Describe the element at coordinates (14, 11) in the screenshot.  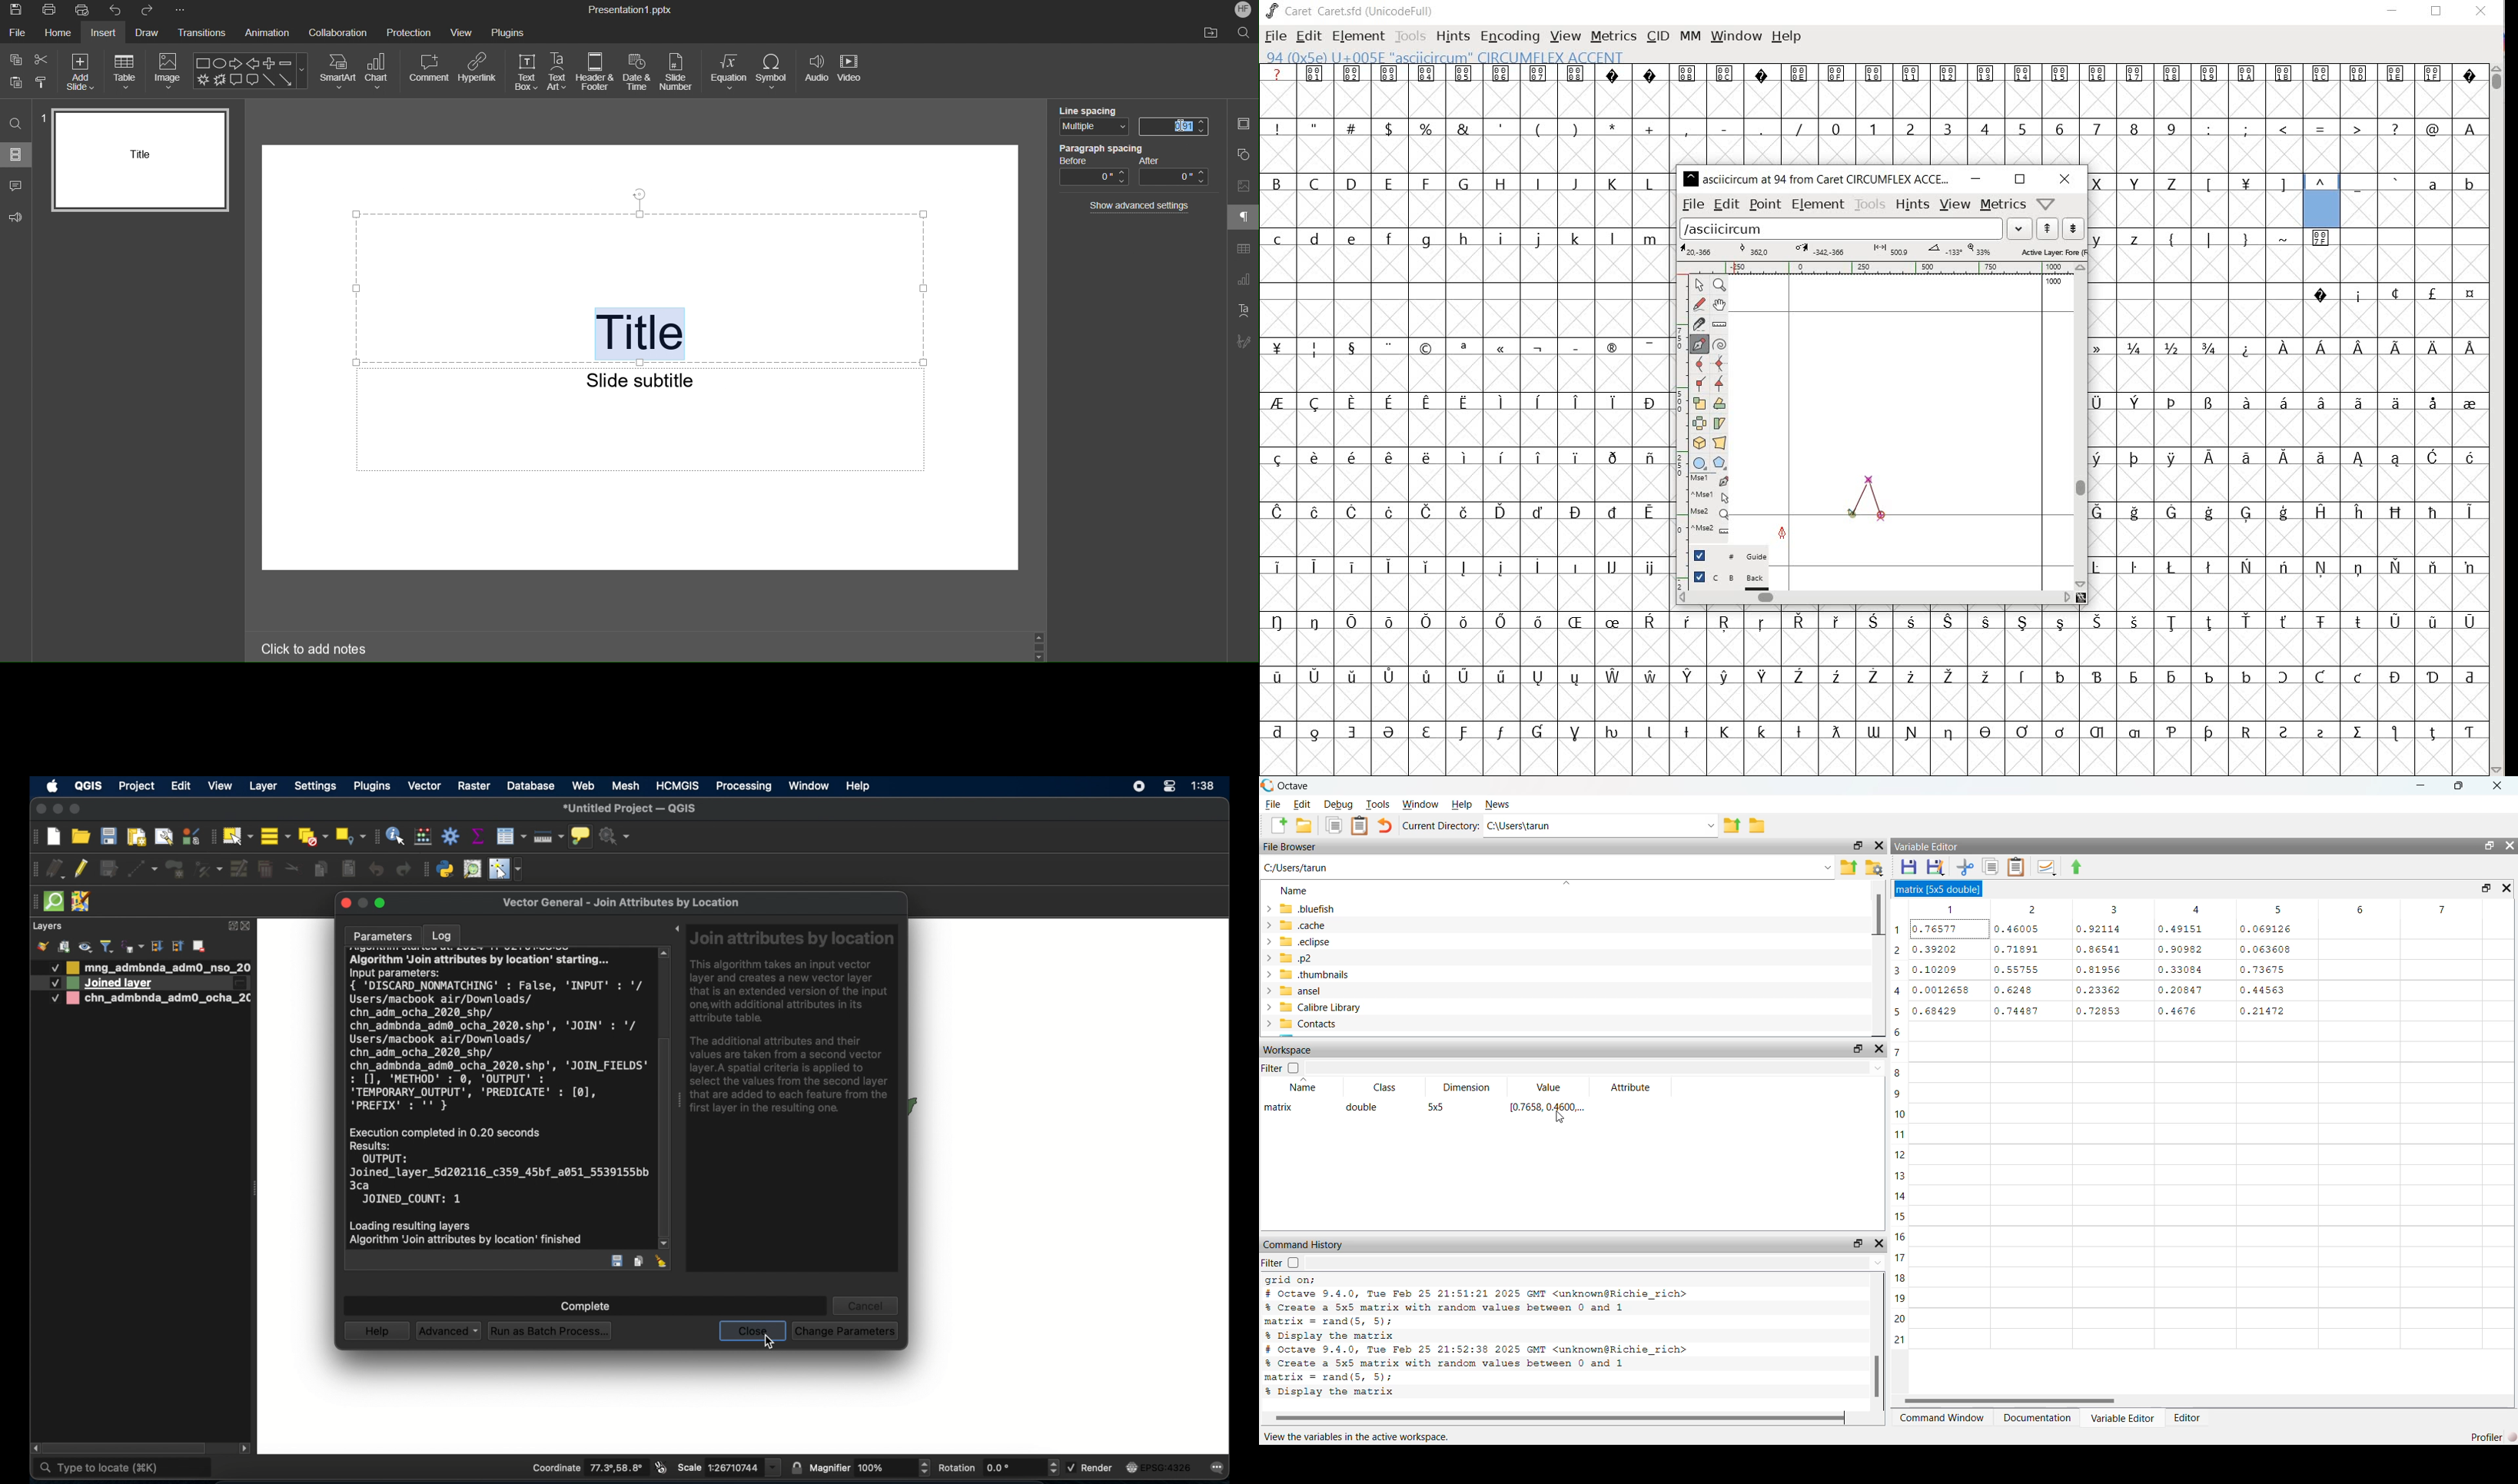
I see `Save` at that location.